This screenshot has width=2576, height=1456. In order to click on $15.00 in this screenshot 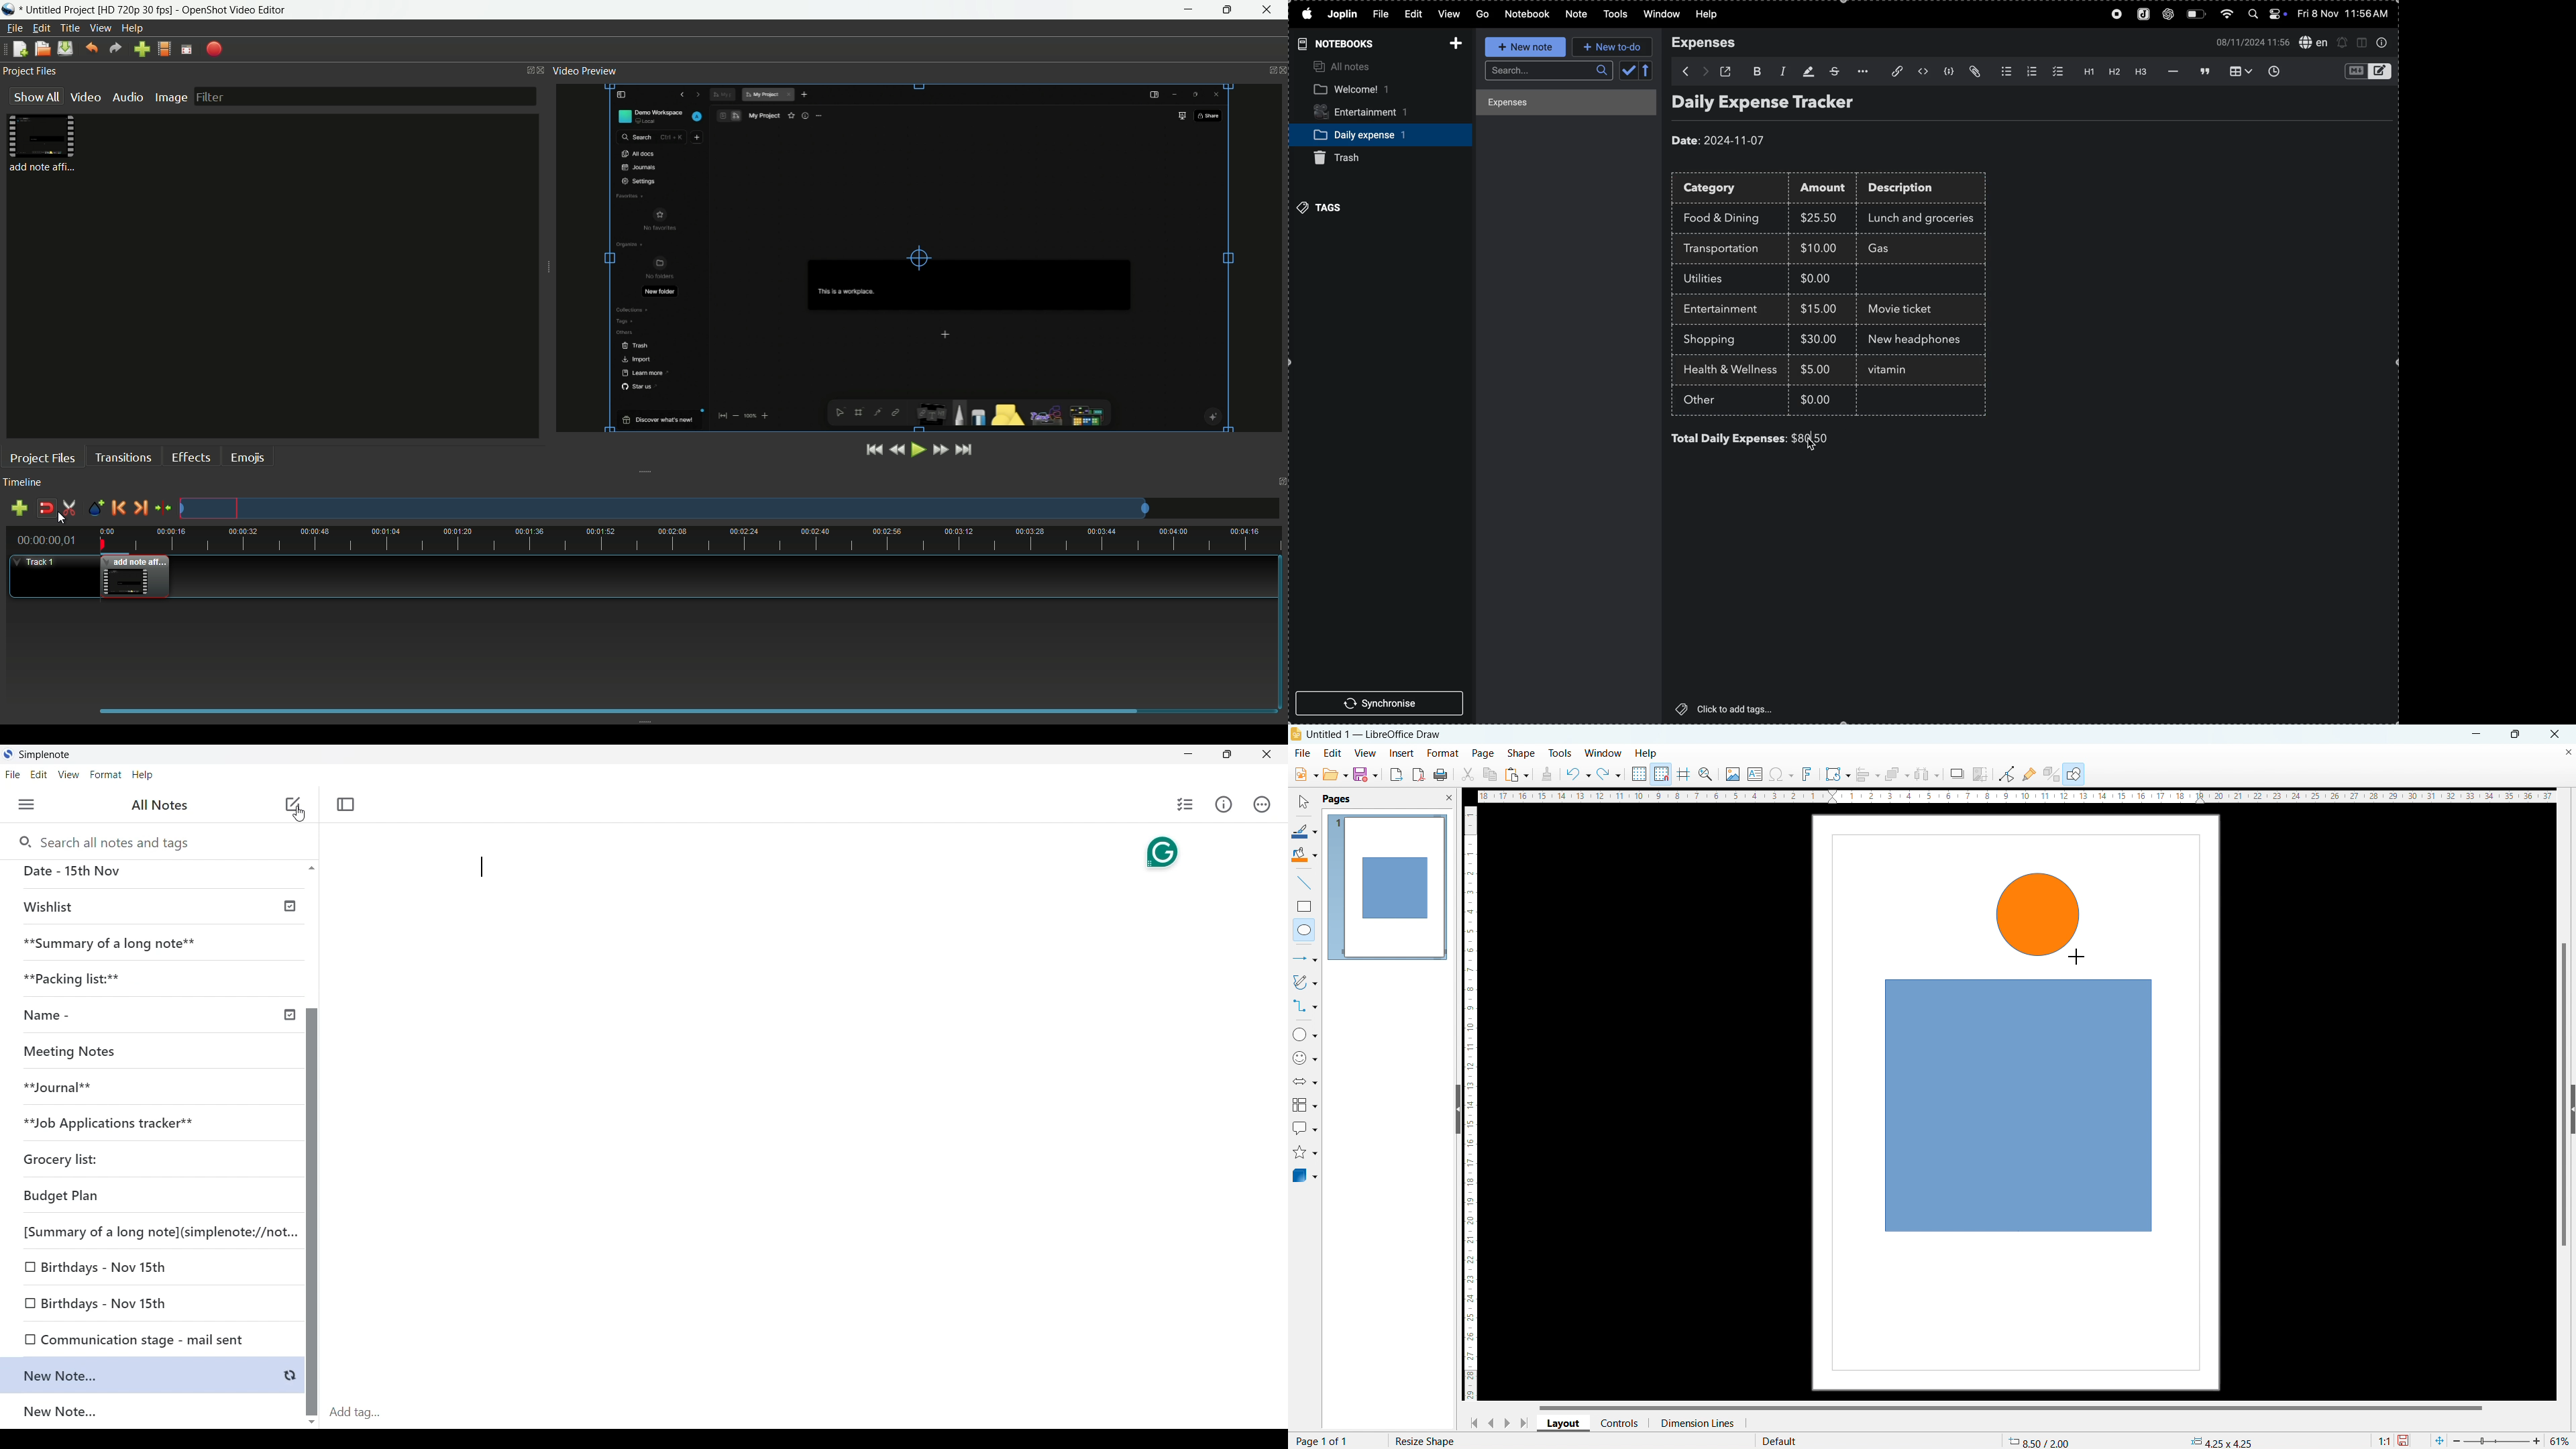, I will do `click(1819, 308)`.